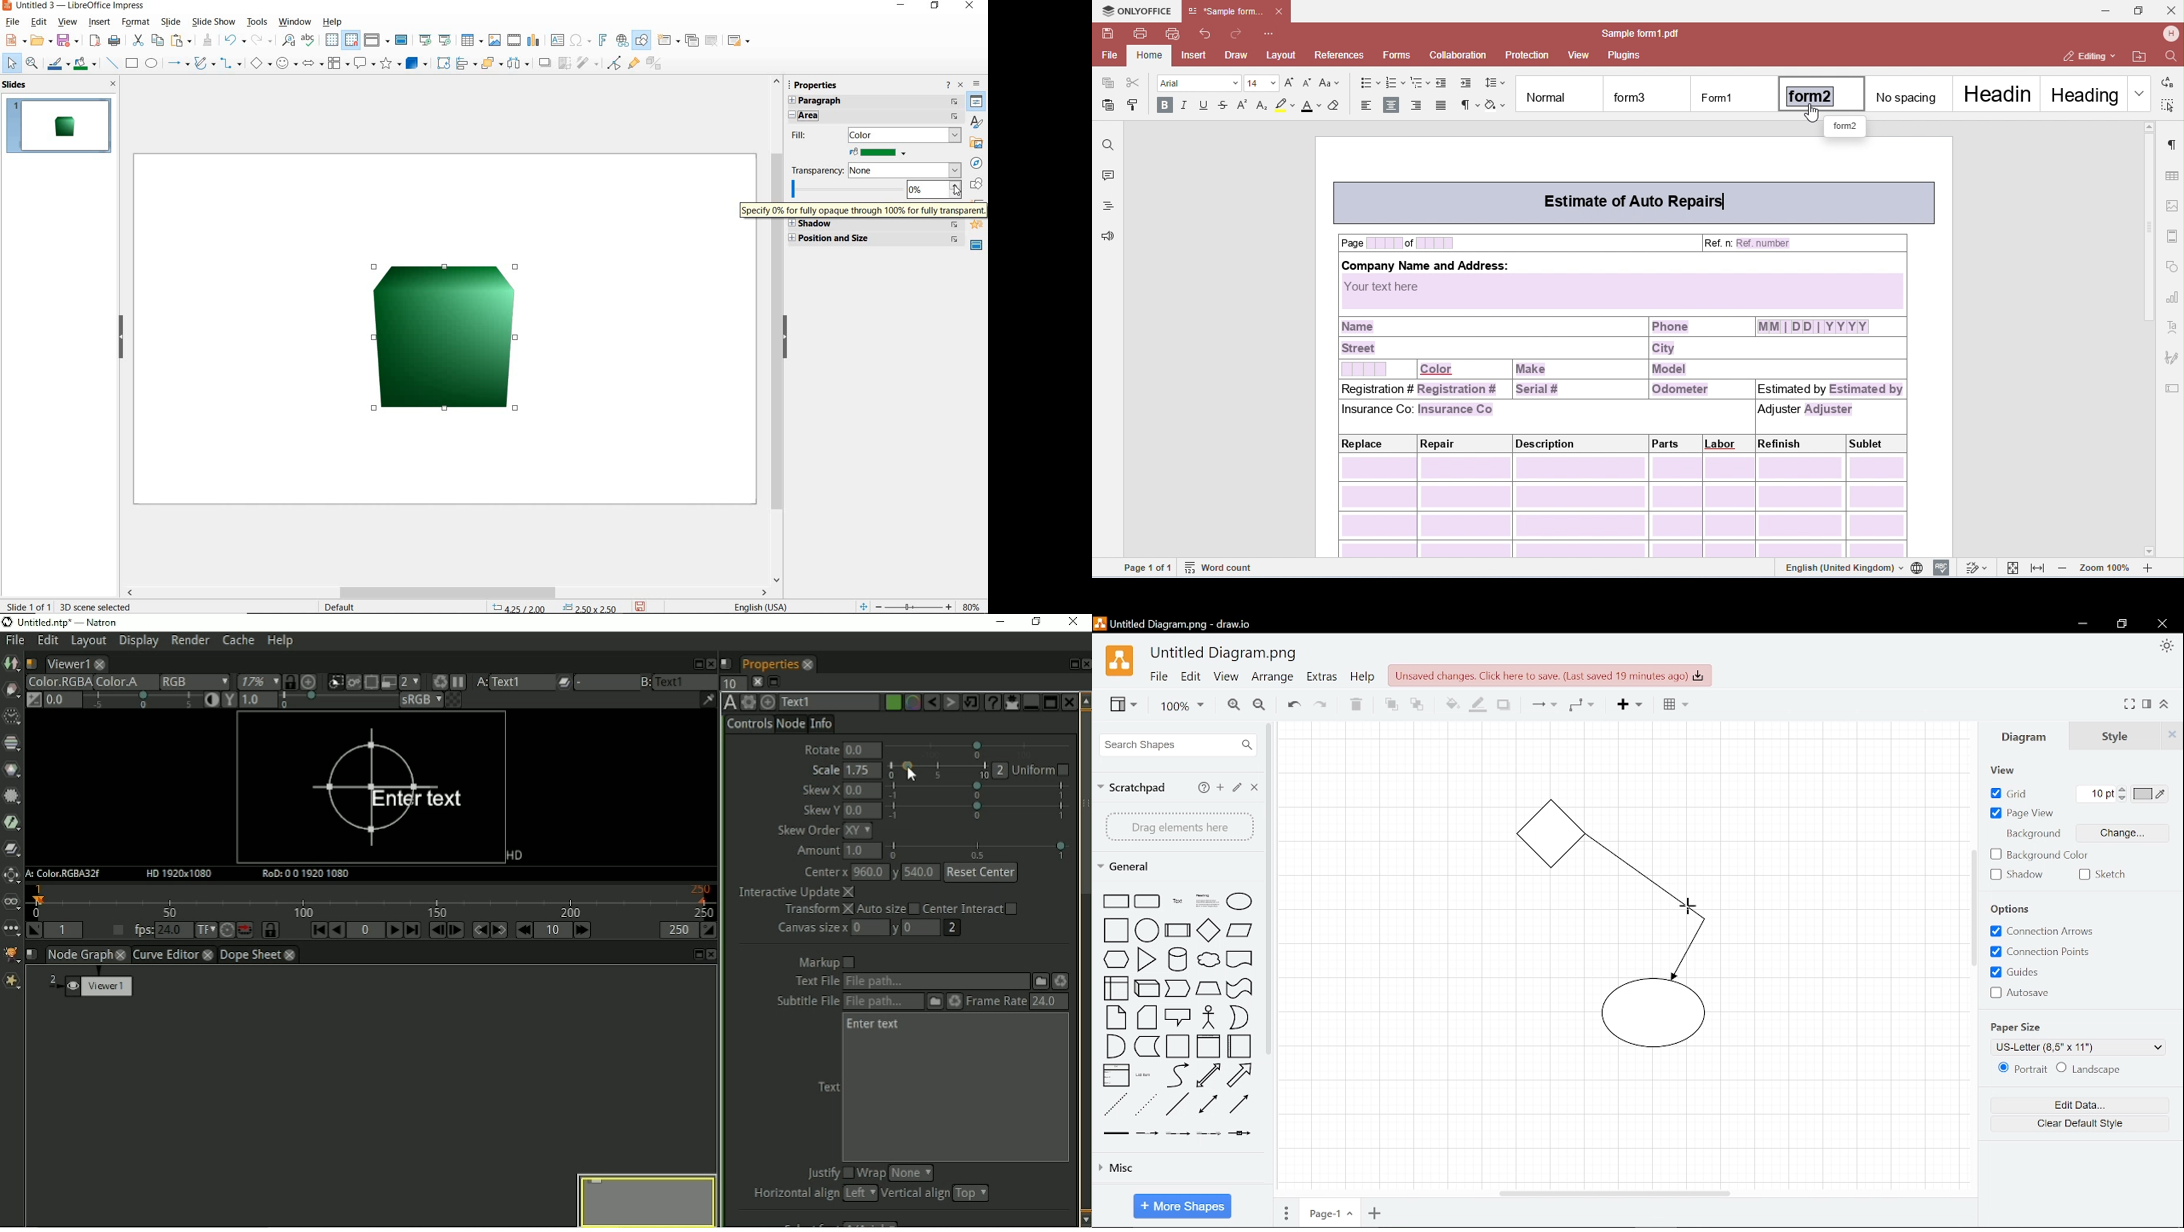 The height and width of the screenshot is (1232, 2184). What do you see at coordinates (773, 400) in the screenshot?
I see `SCROLLBAR` at bounding box center [773, 400].